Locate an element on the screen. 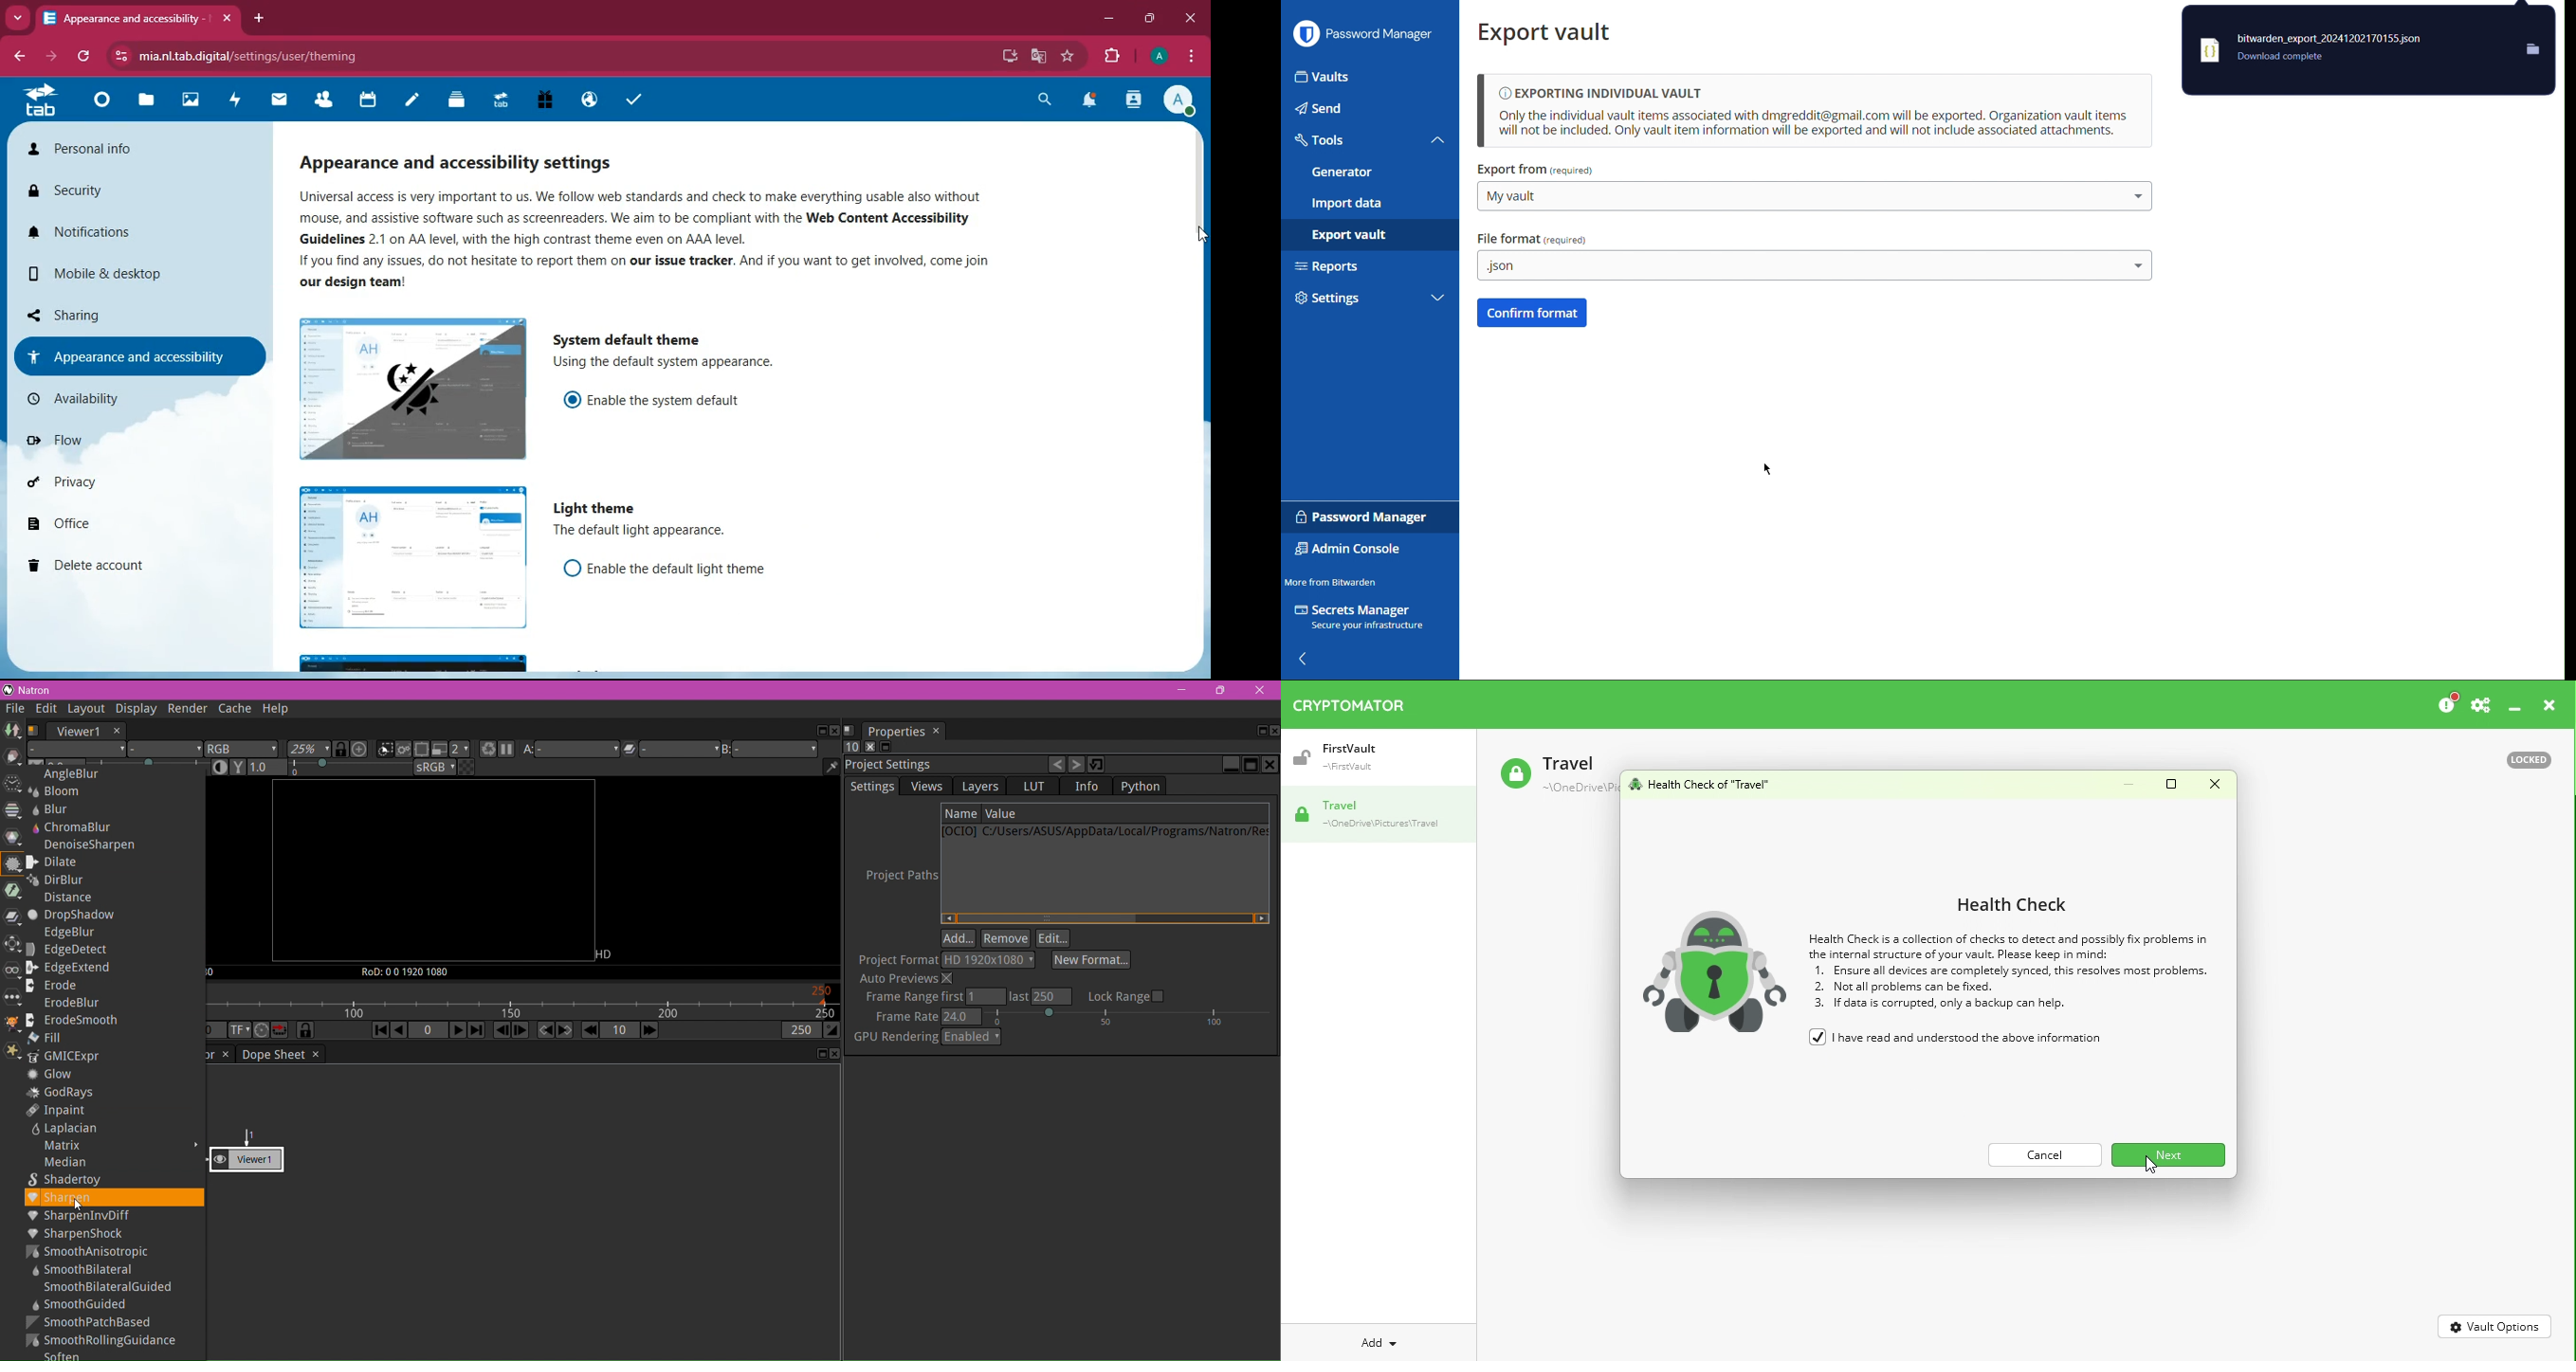 The image size is (2576, 1372). on/off button is located at coordinates (569, 399).